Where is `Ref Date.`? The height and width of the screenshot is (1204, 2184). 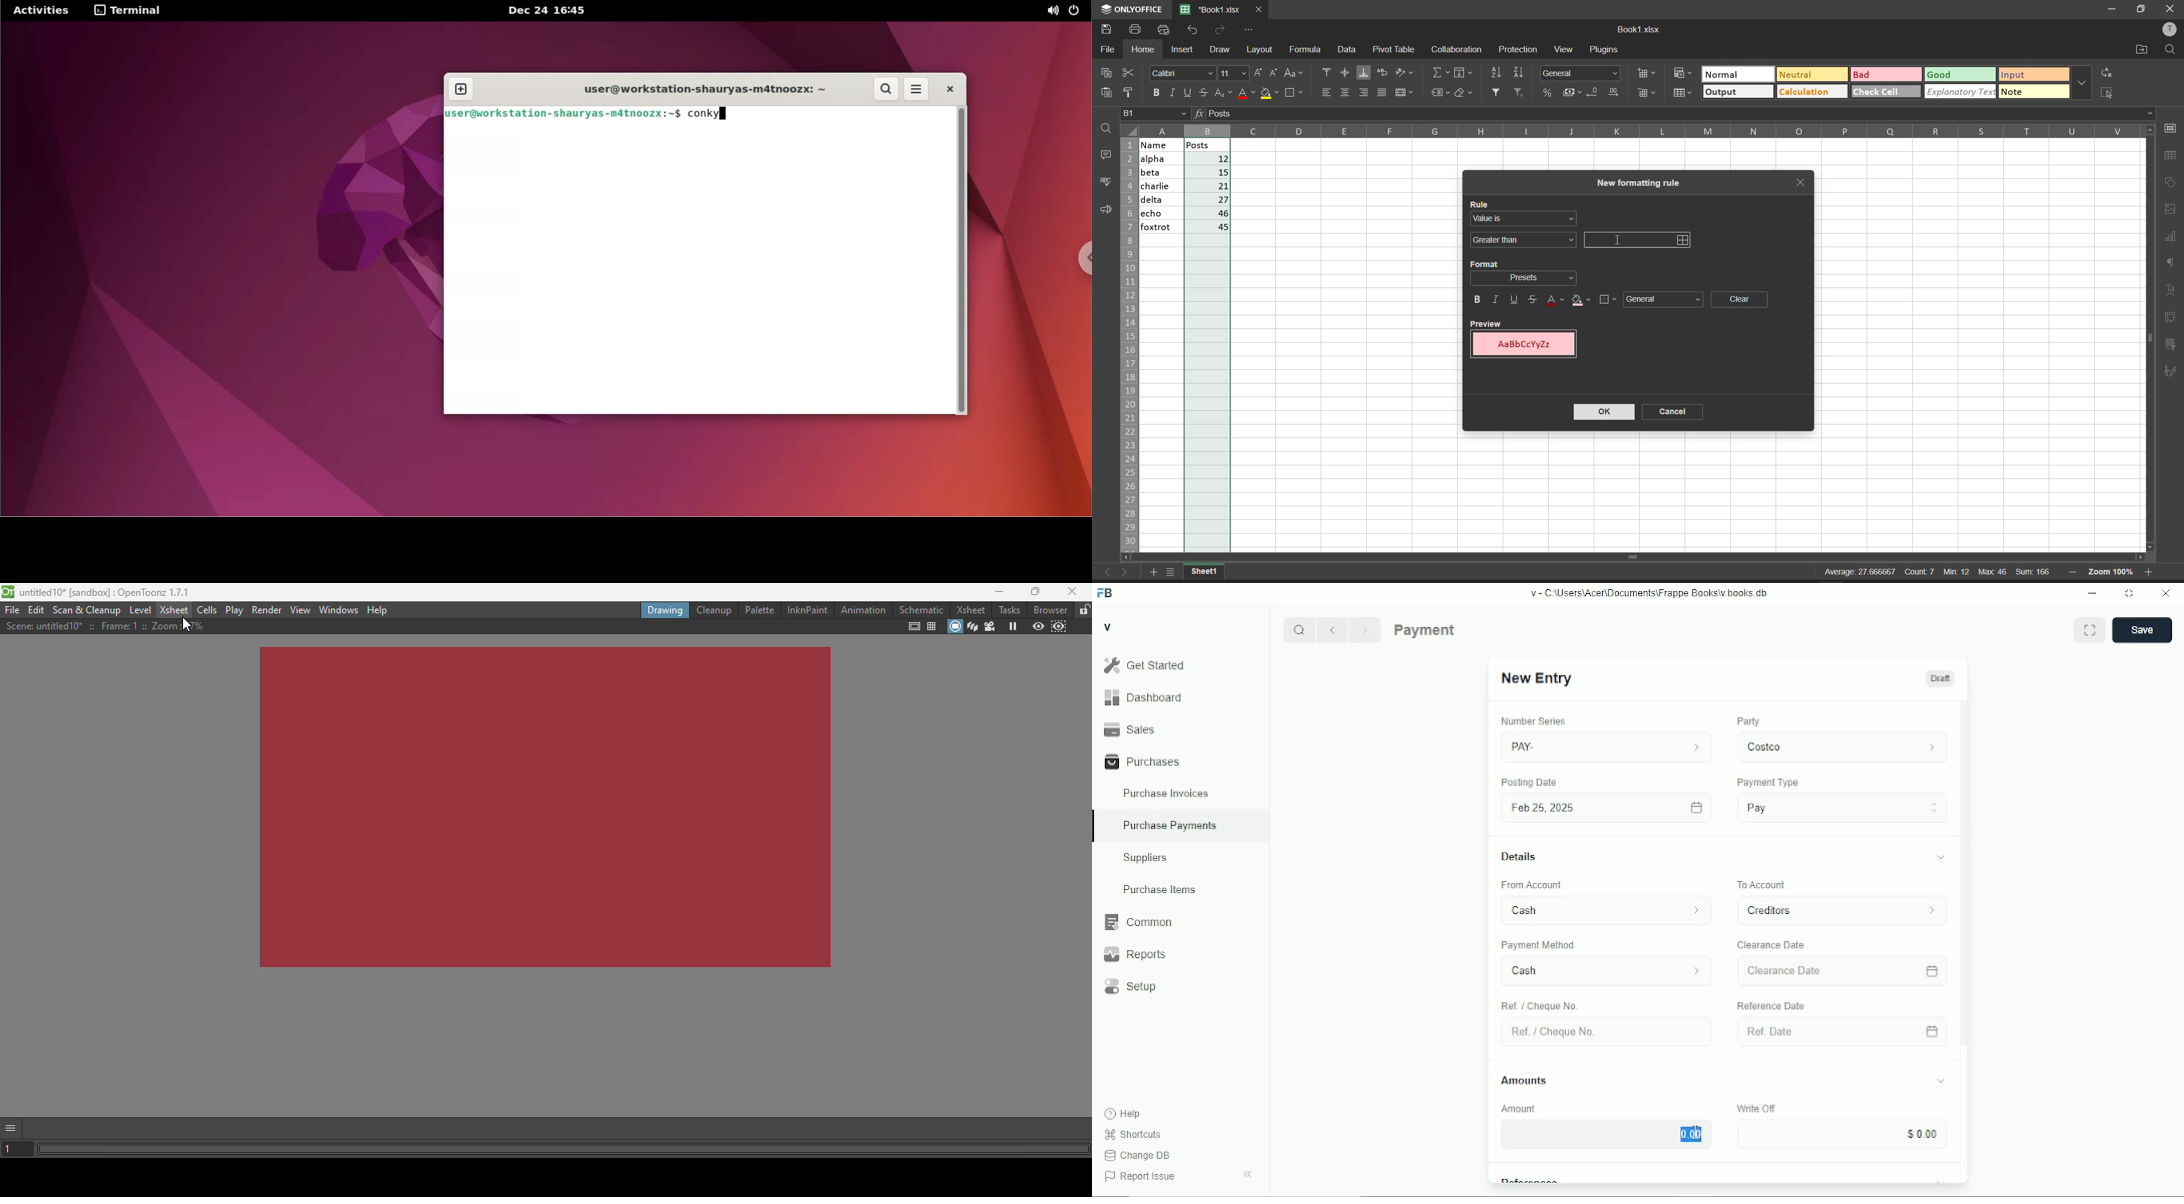 Ref Date. is located at coordinates (1830, 1030).